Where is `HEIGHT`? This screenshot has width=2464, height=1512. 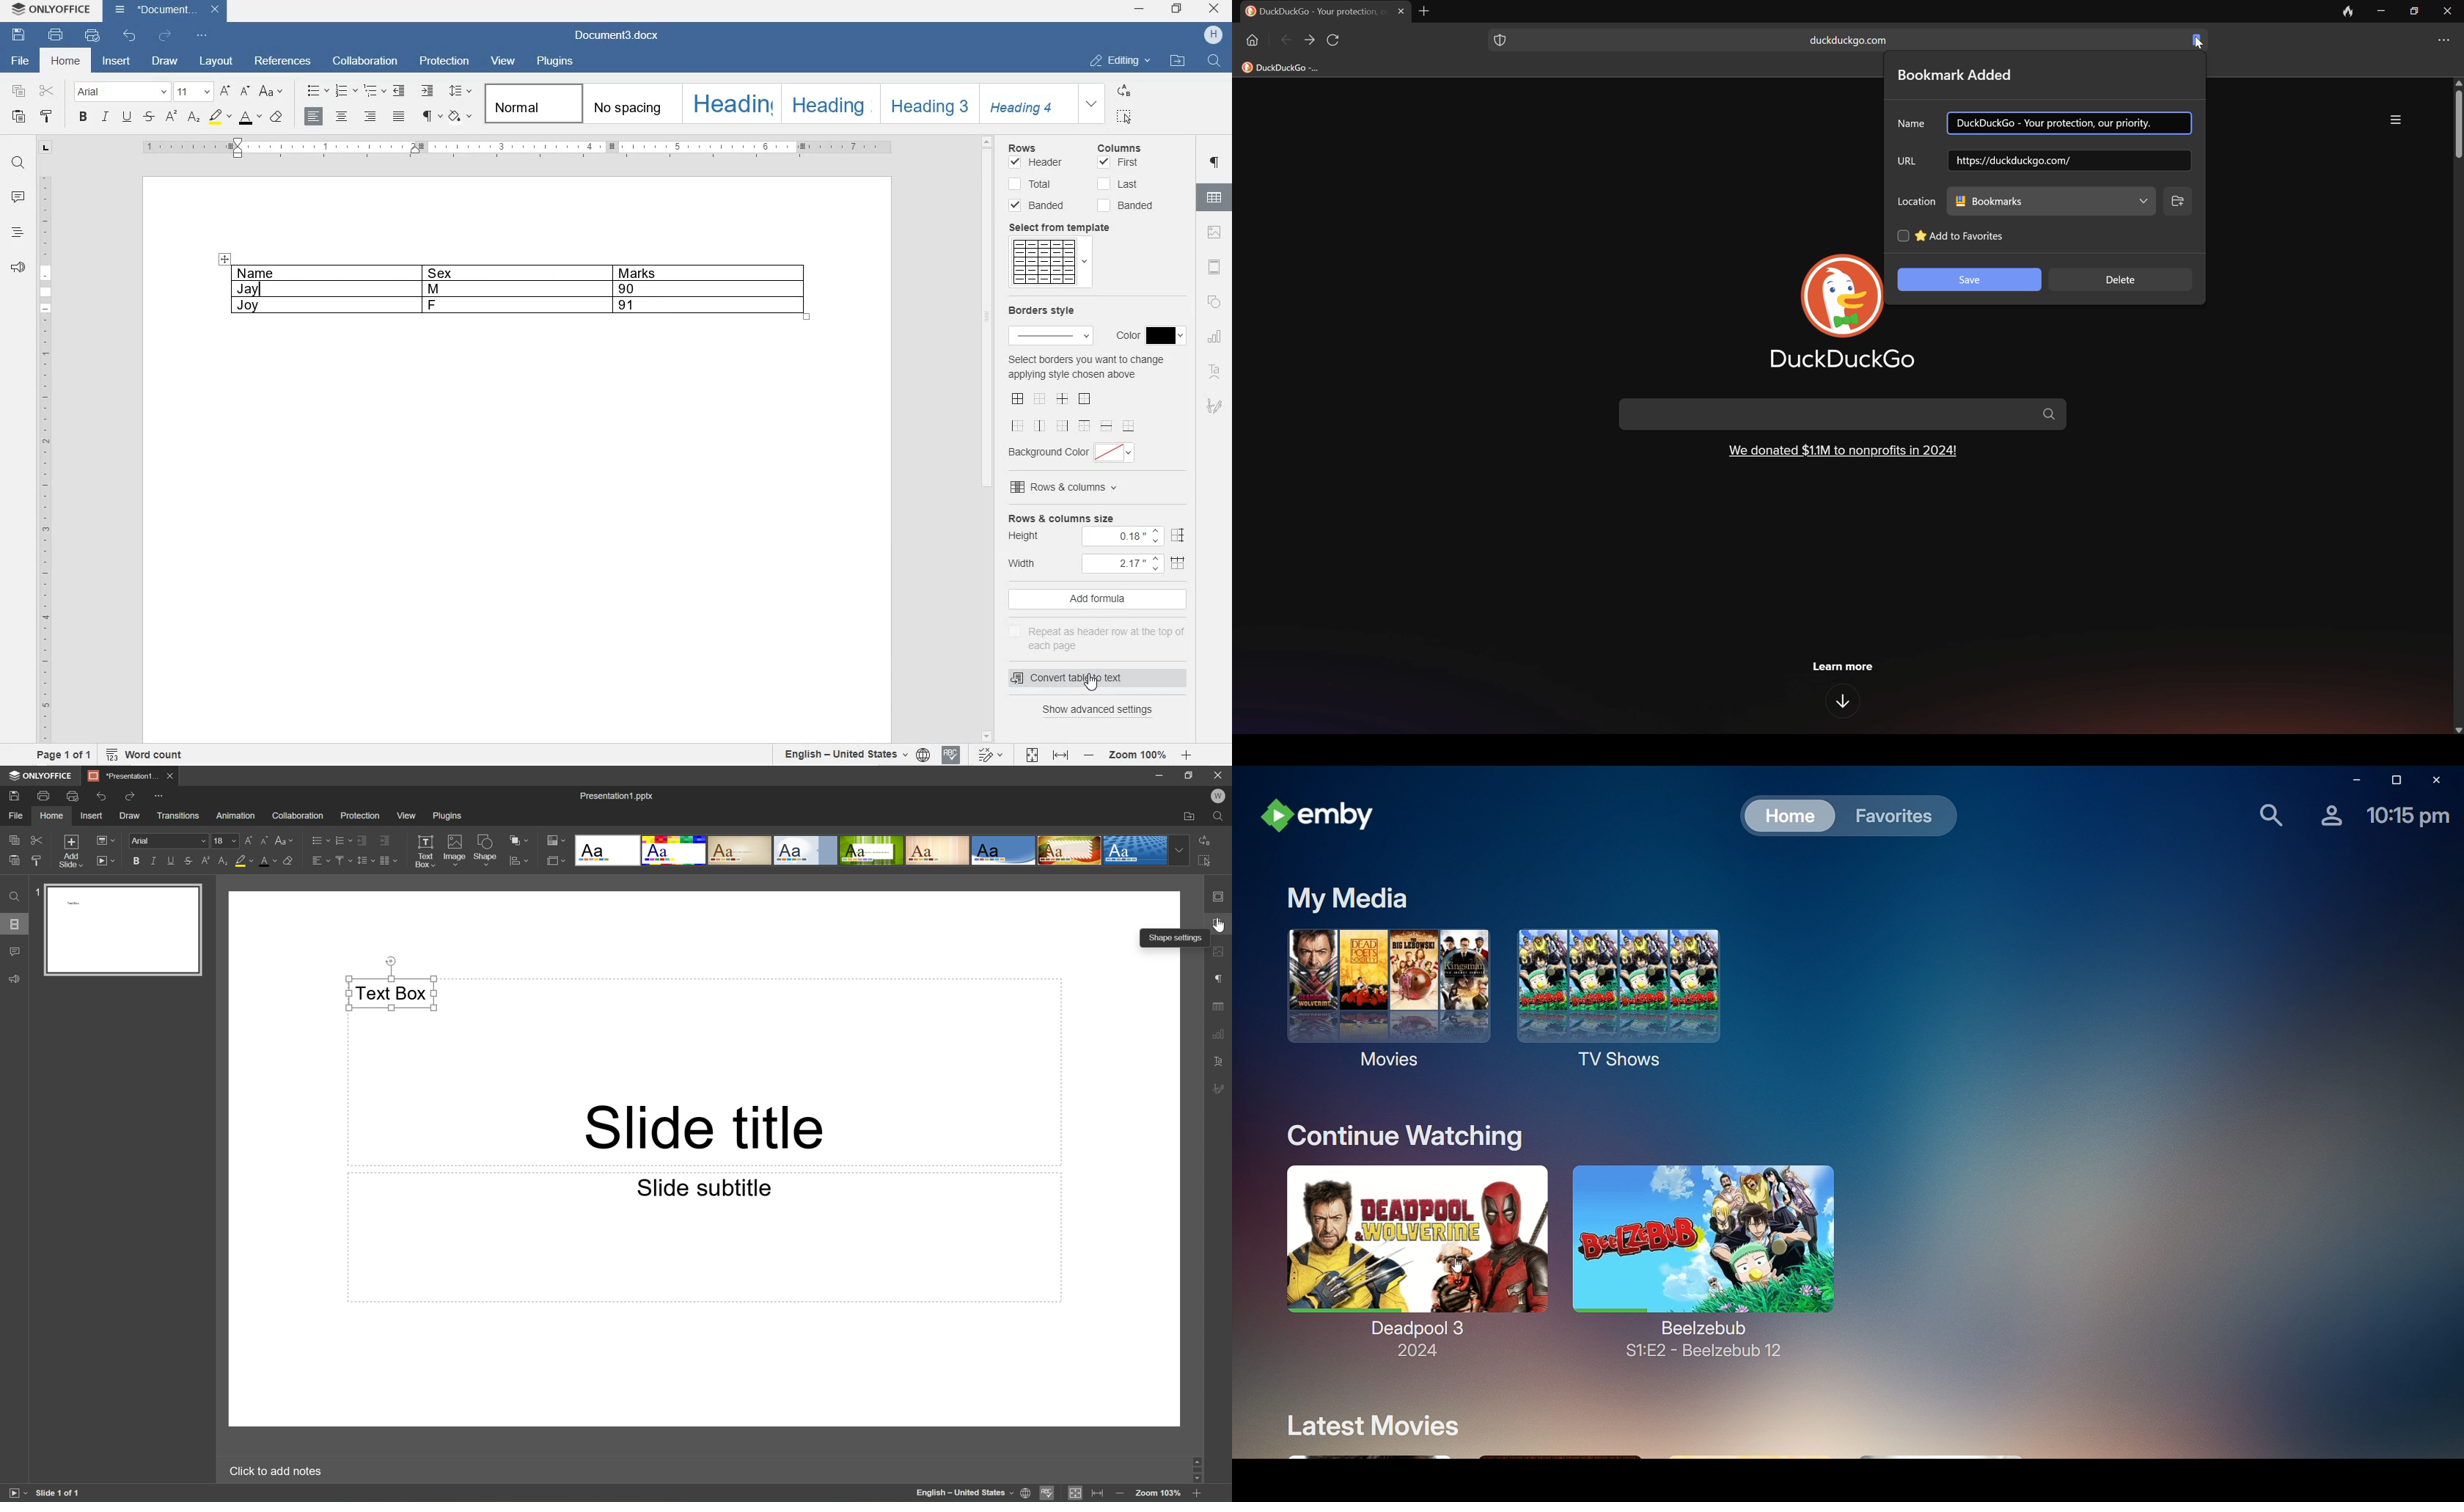
HEIGHT is located at coordinates (1030, 537).